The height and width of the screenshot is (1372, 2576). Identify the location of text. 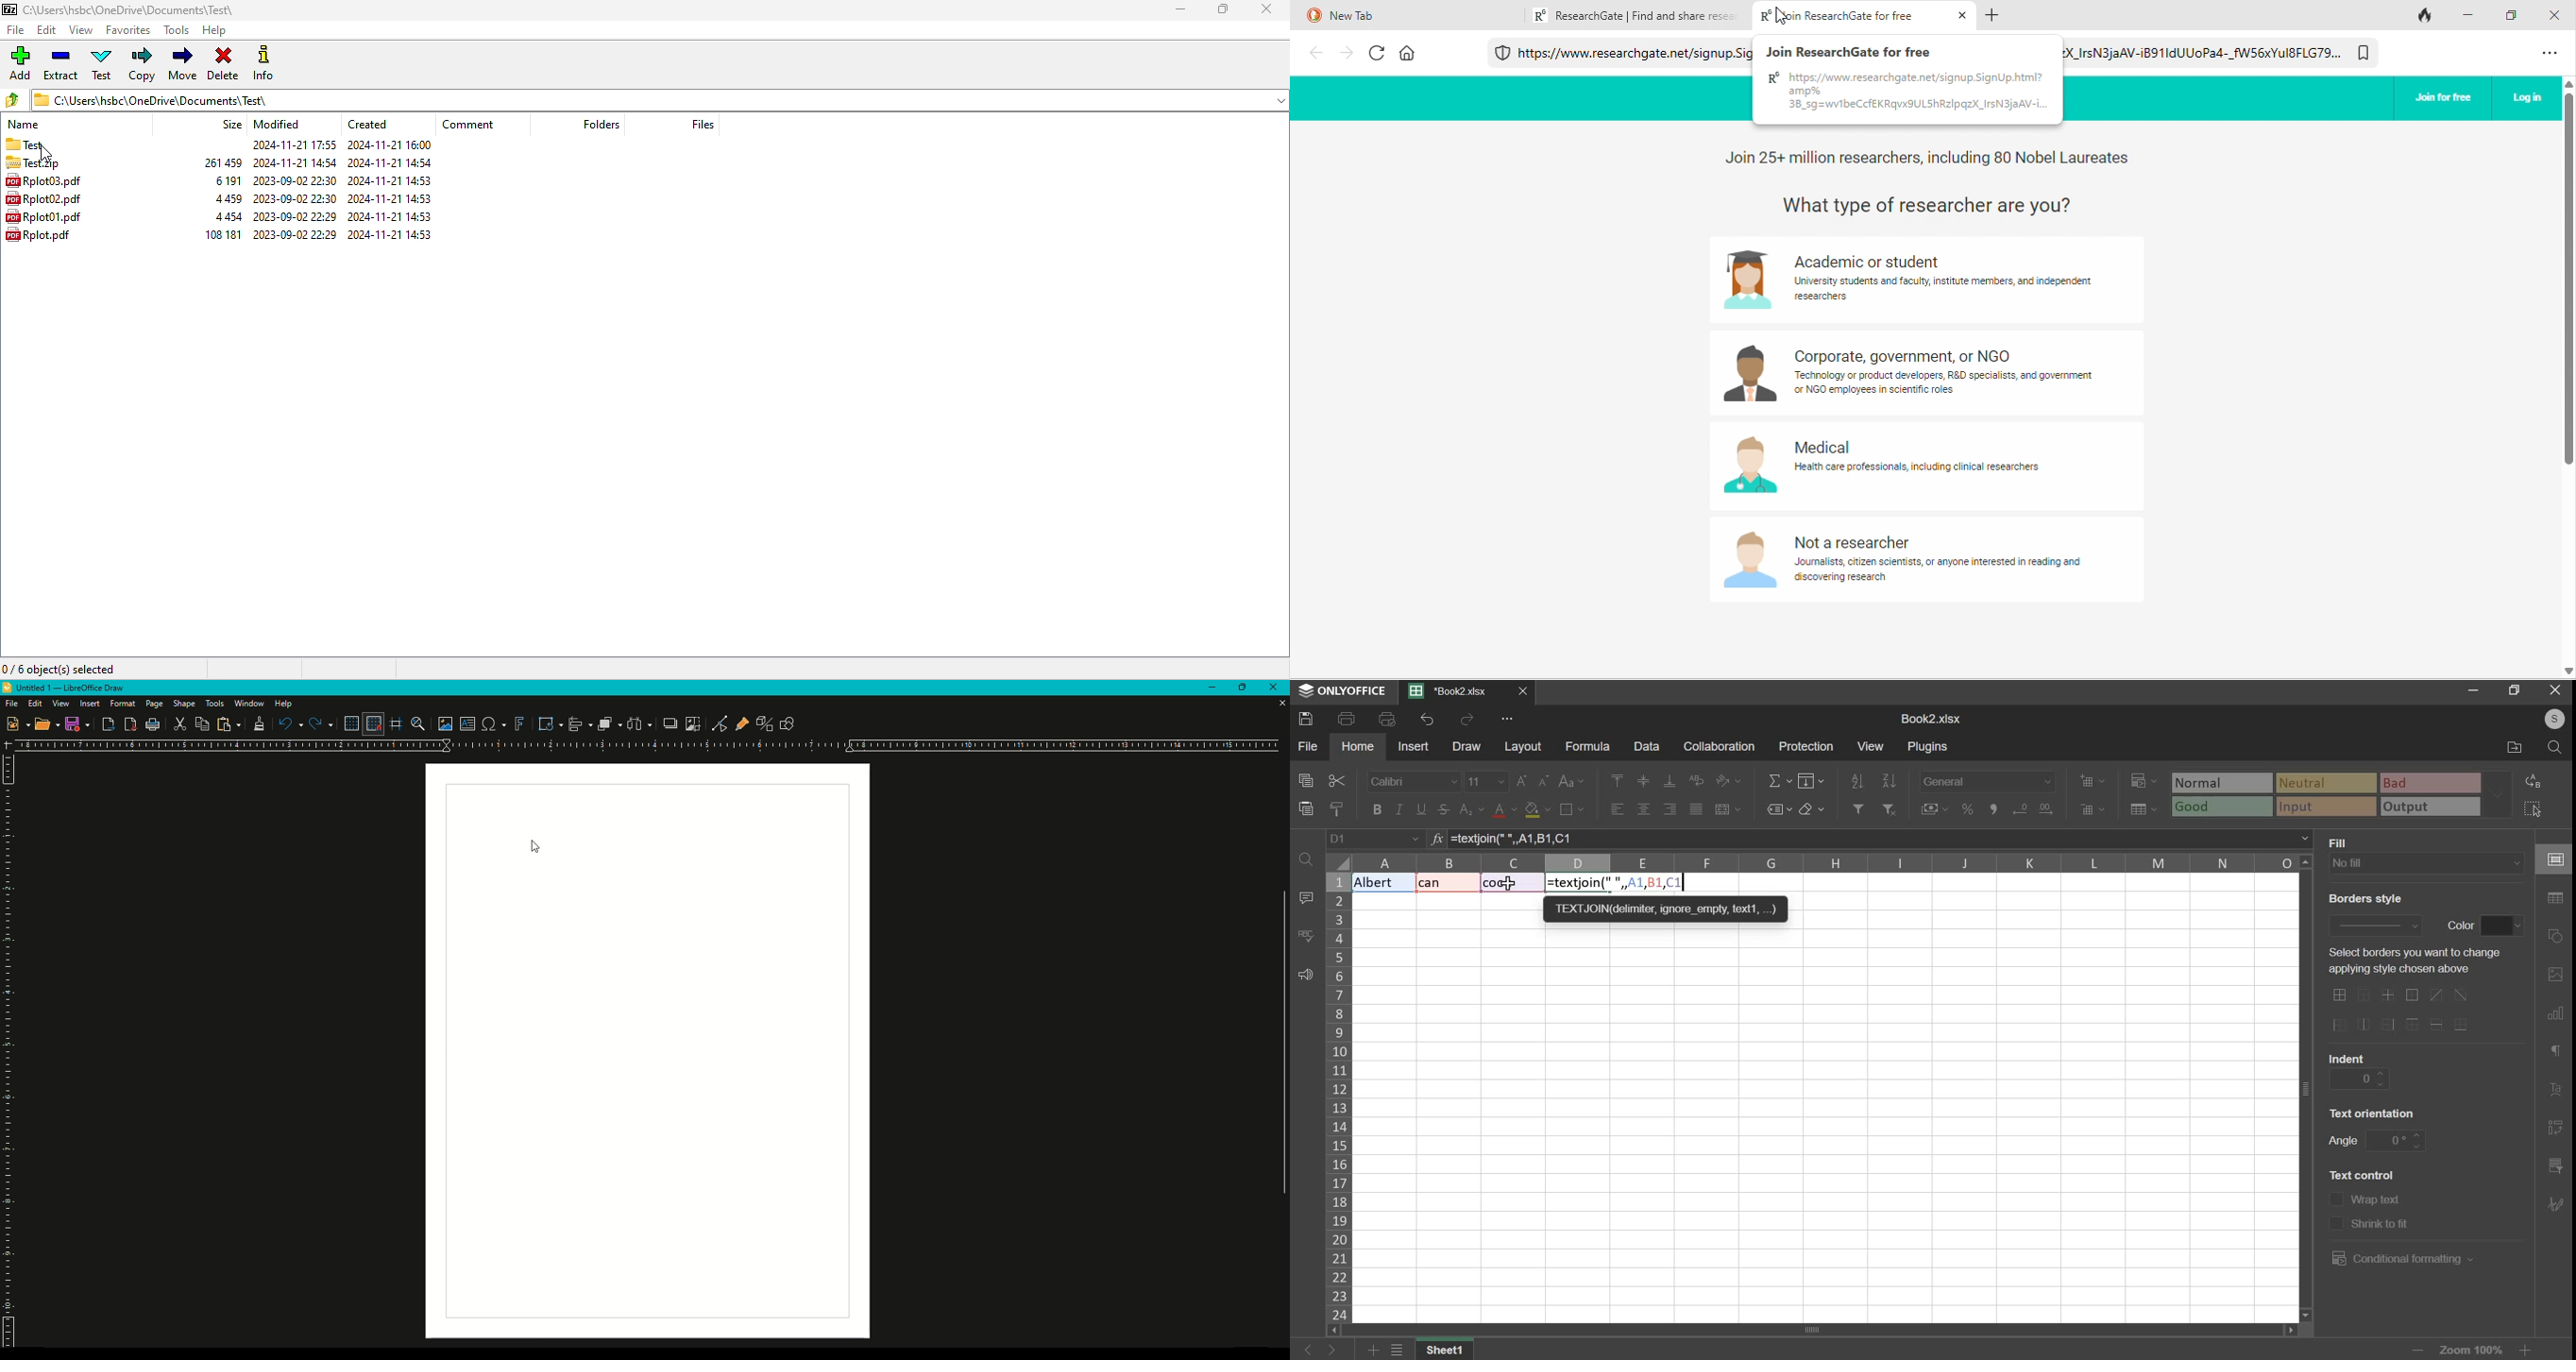
(2410, 962).